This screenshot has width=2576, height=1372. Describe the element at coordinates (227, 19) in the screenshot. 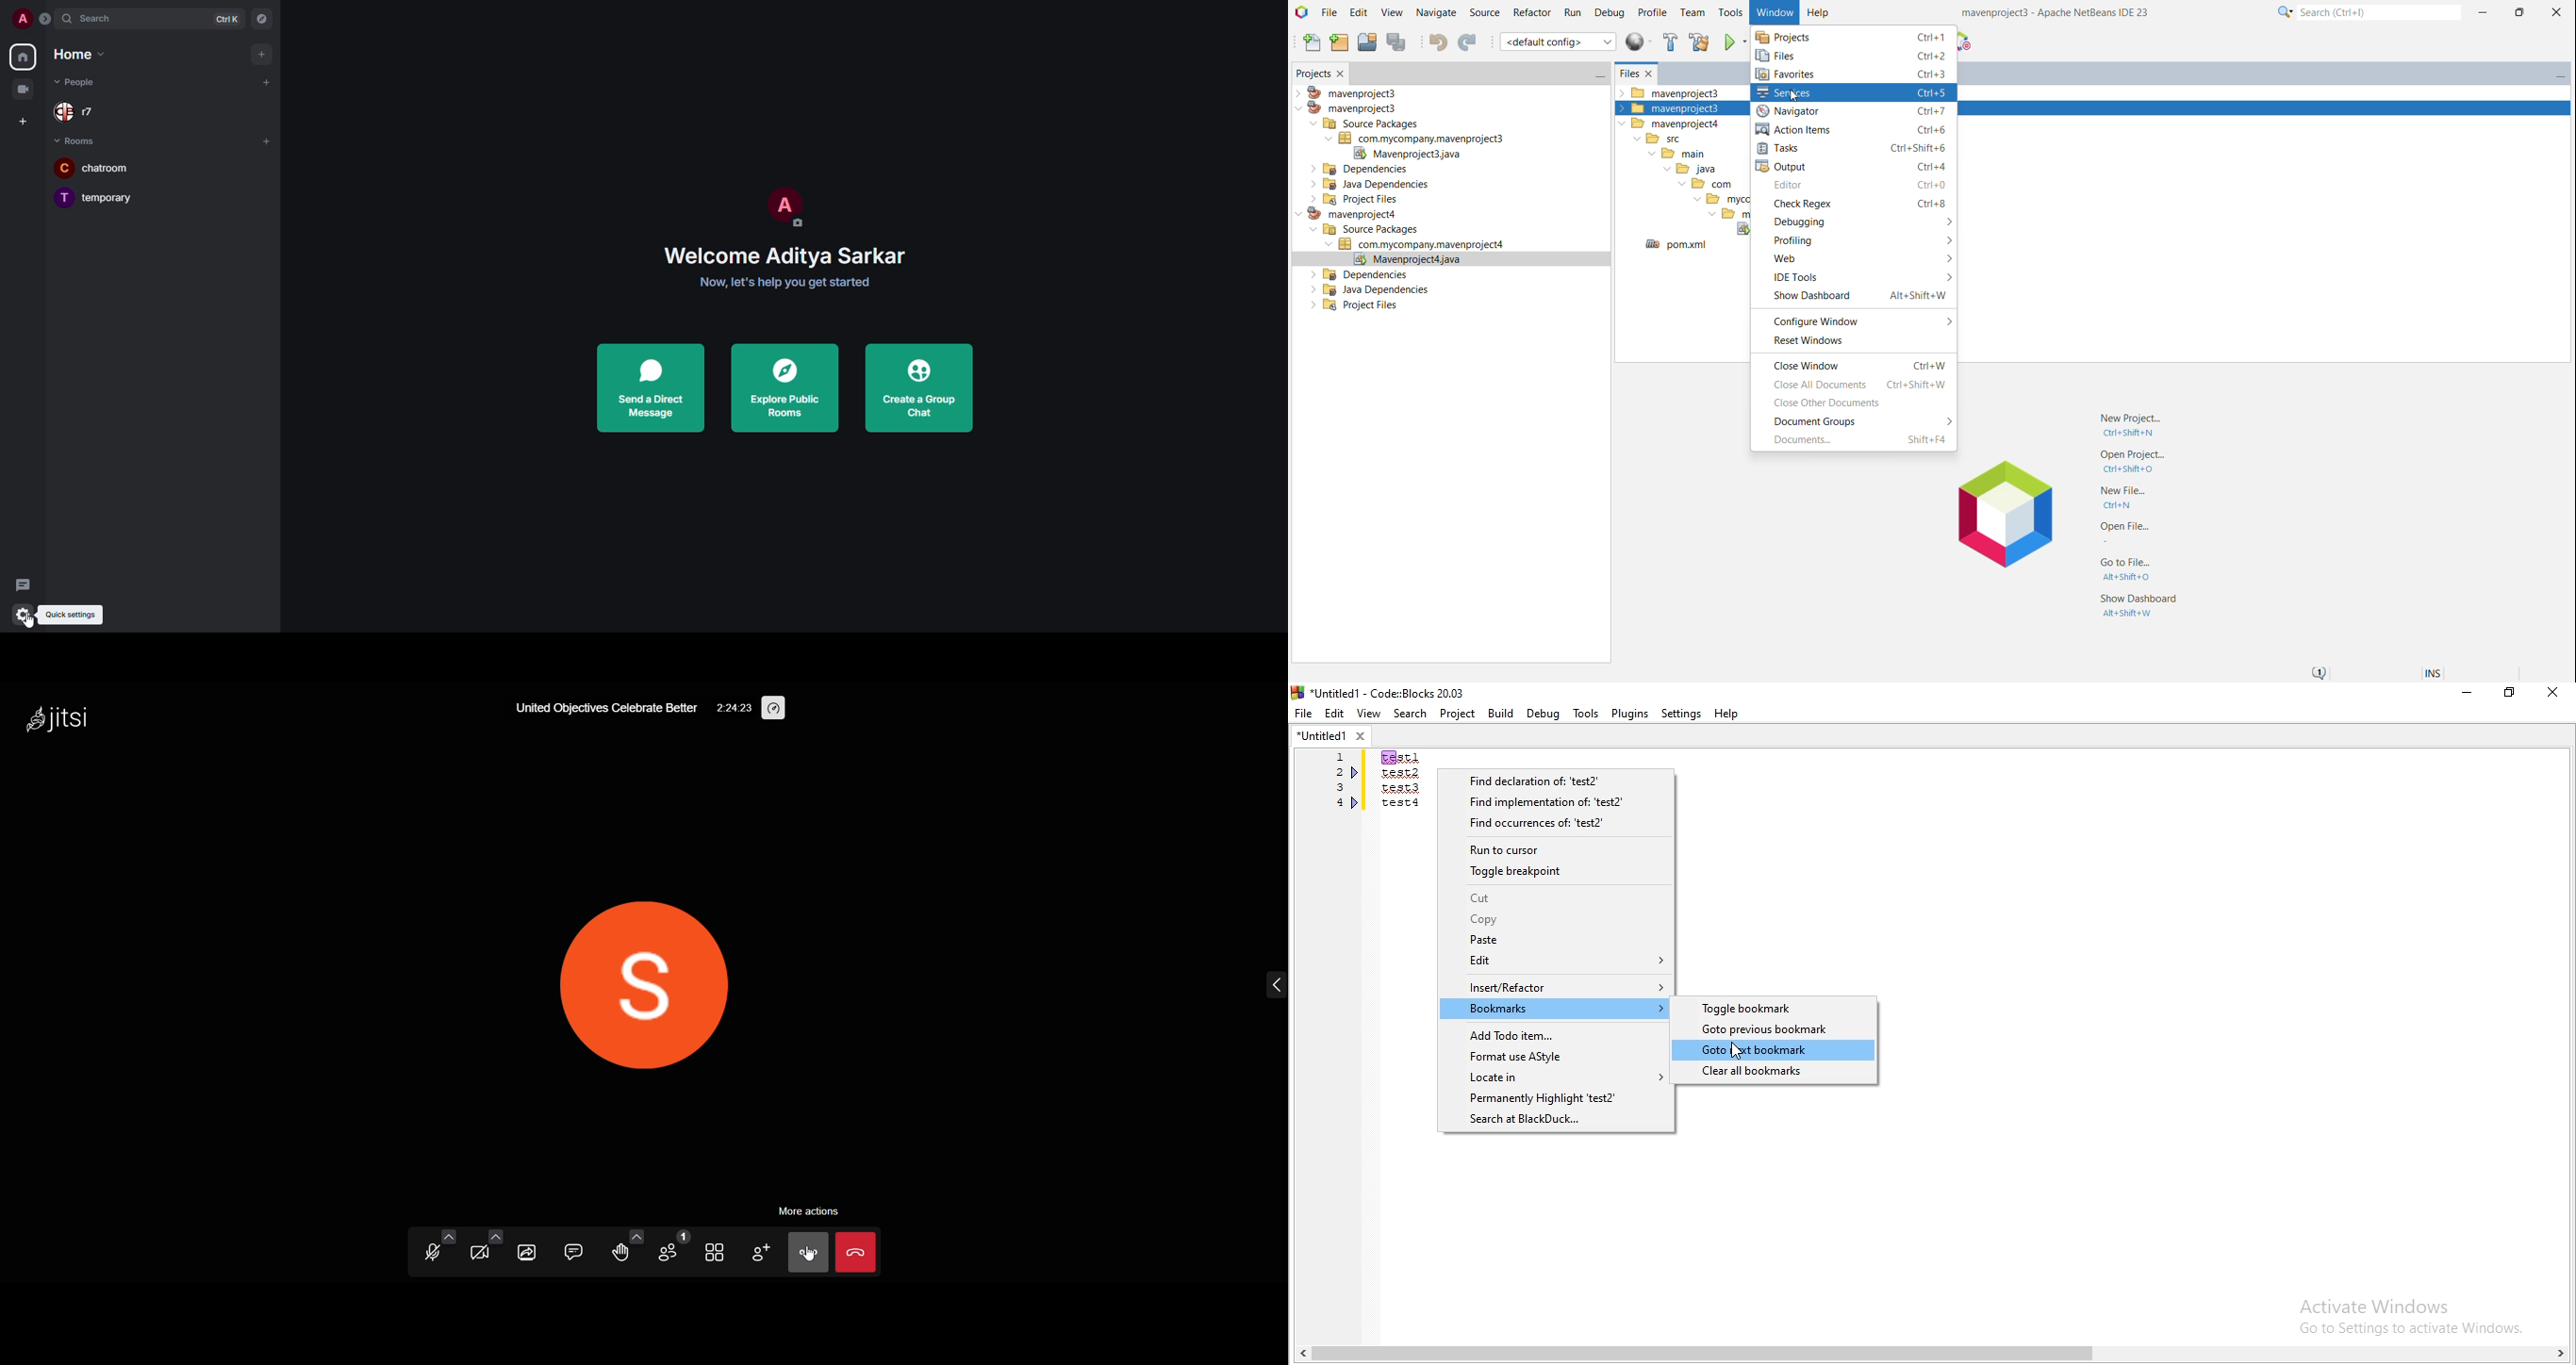

I see `ctrl K` at that location.